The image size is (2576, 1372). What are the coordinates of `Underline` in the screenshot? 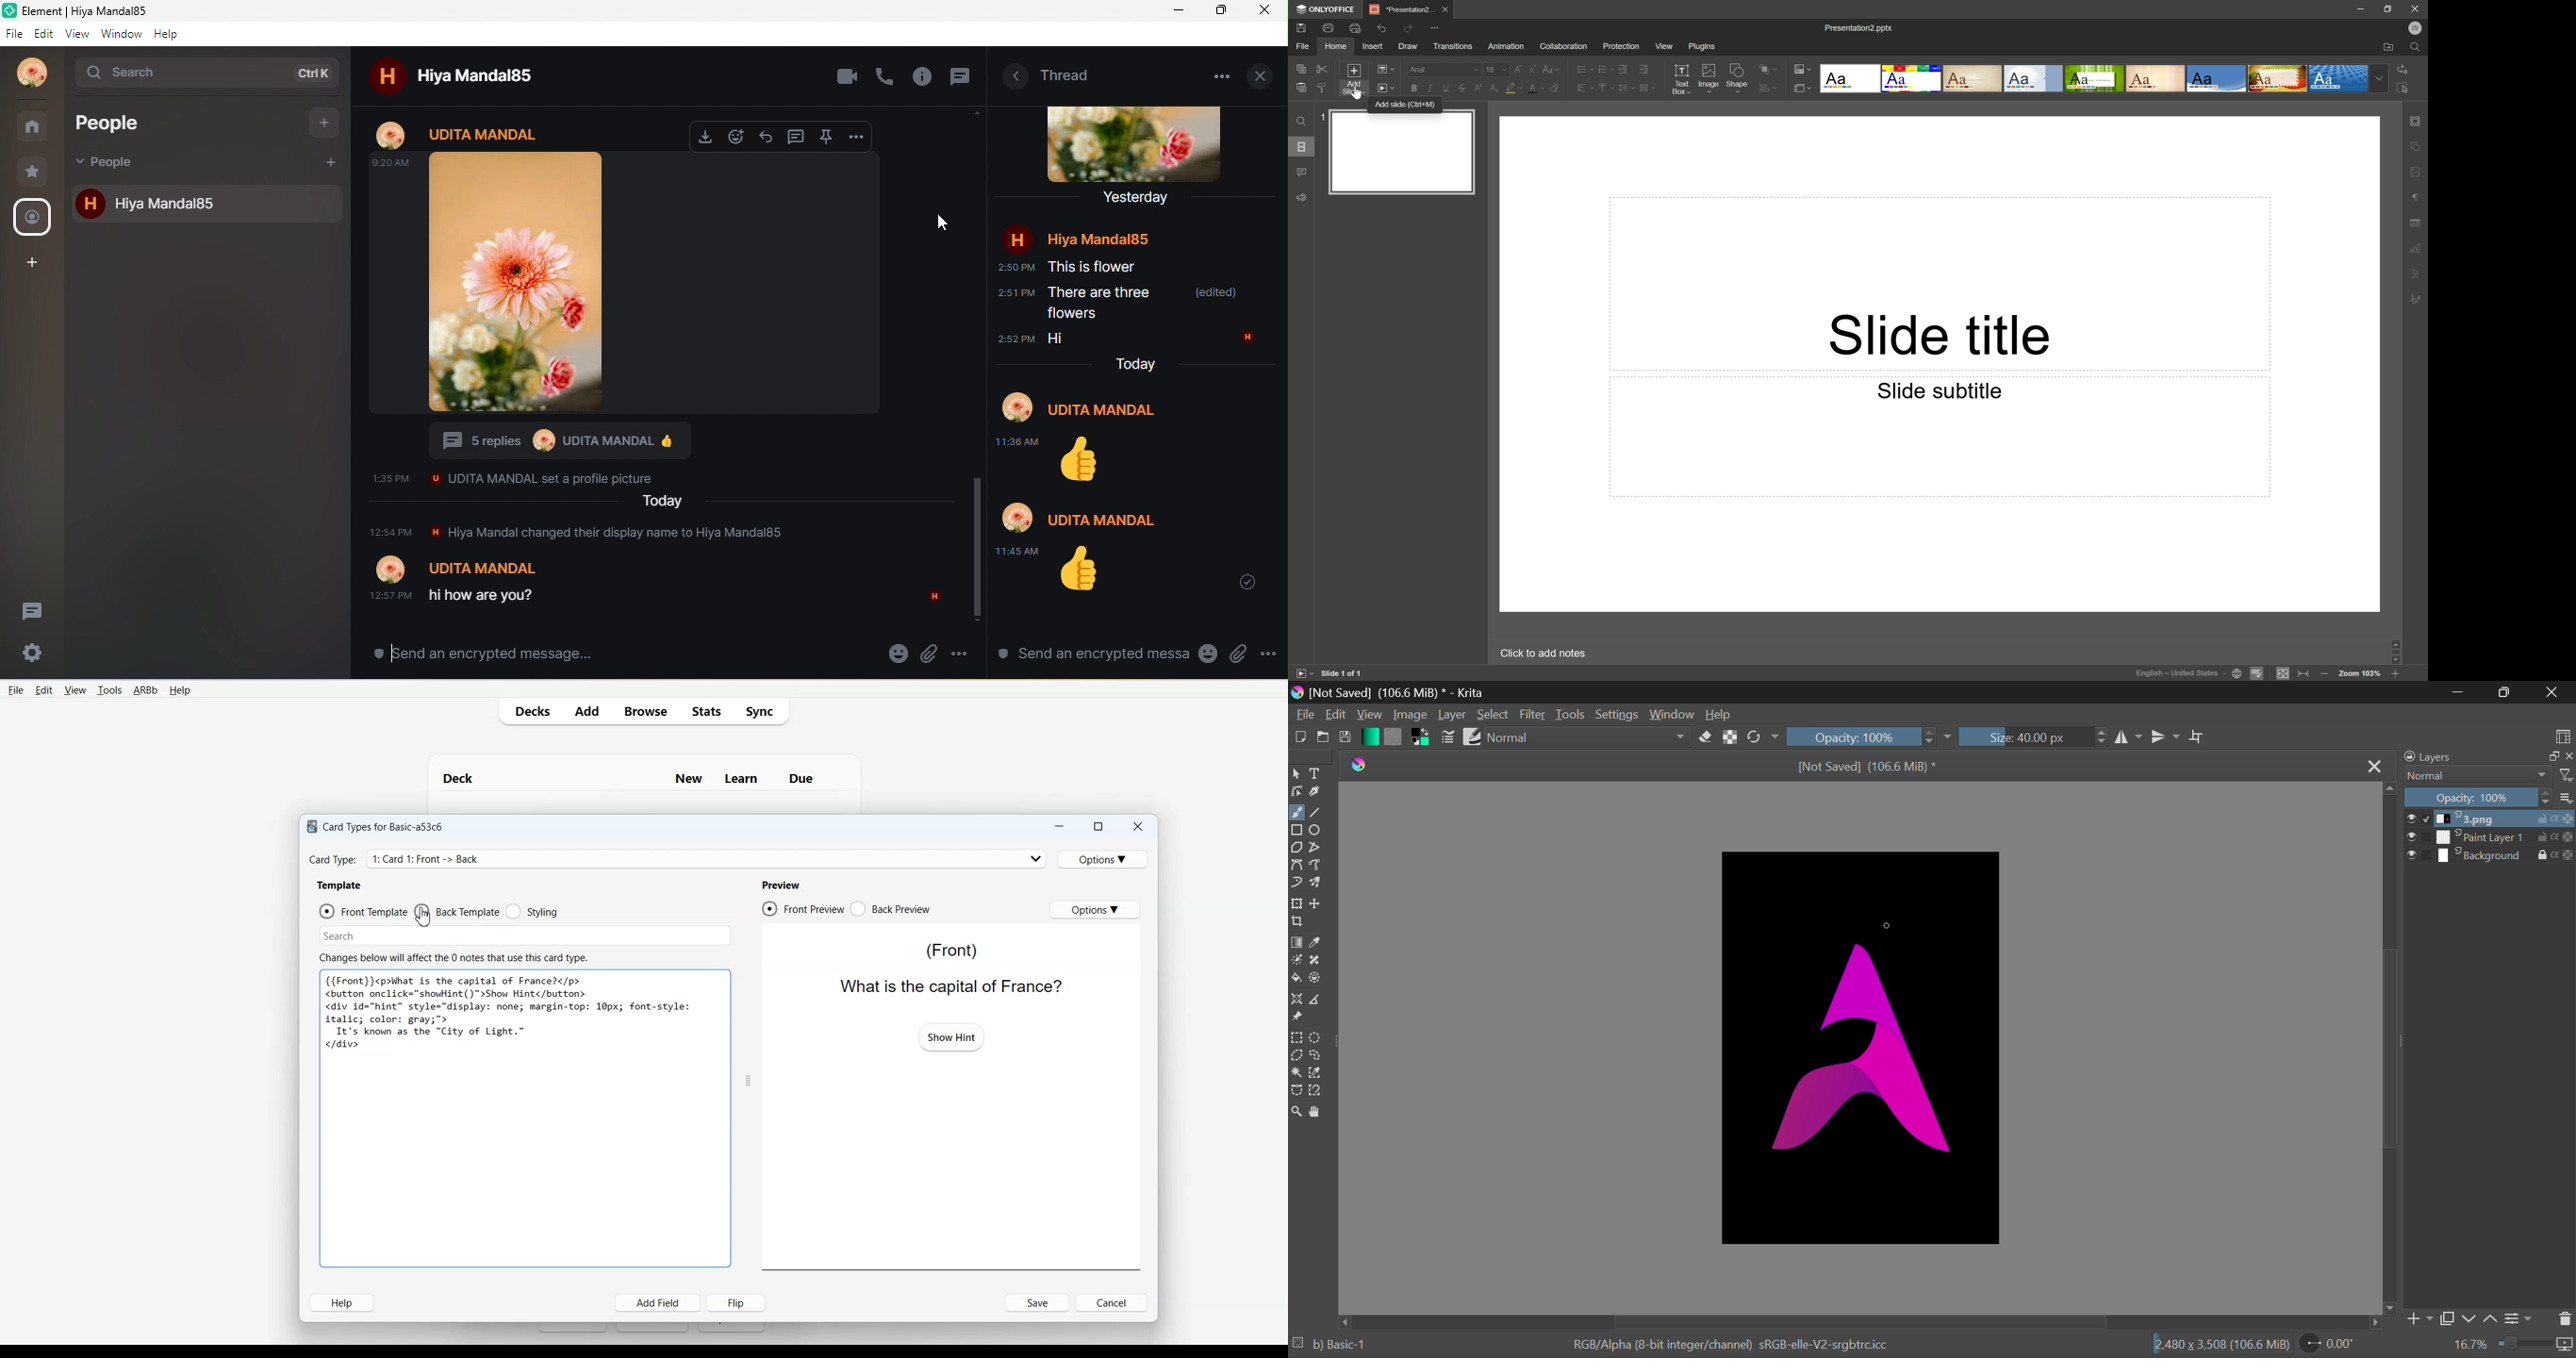 It's located at (1444, 87).